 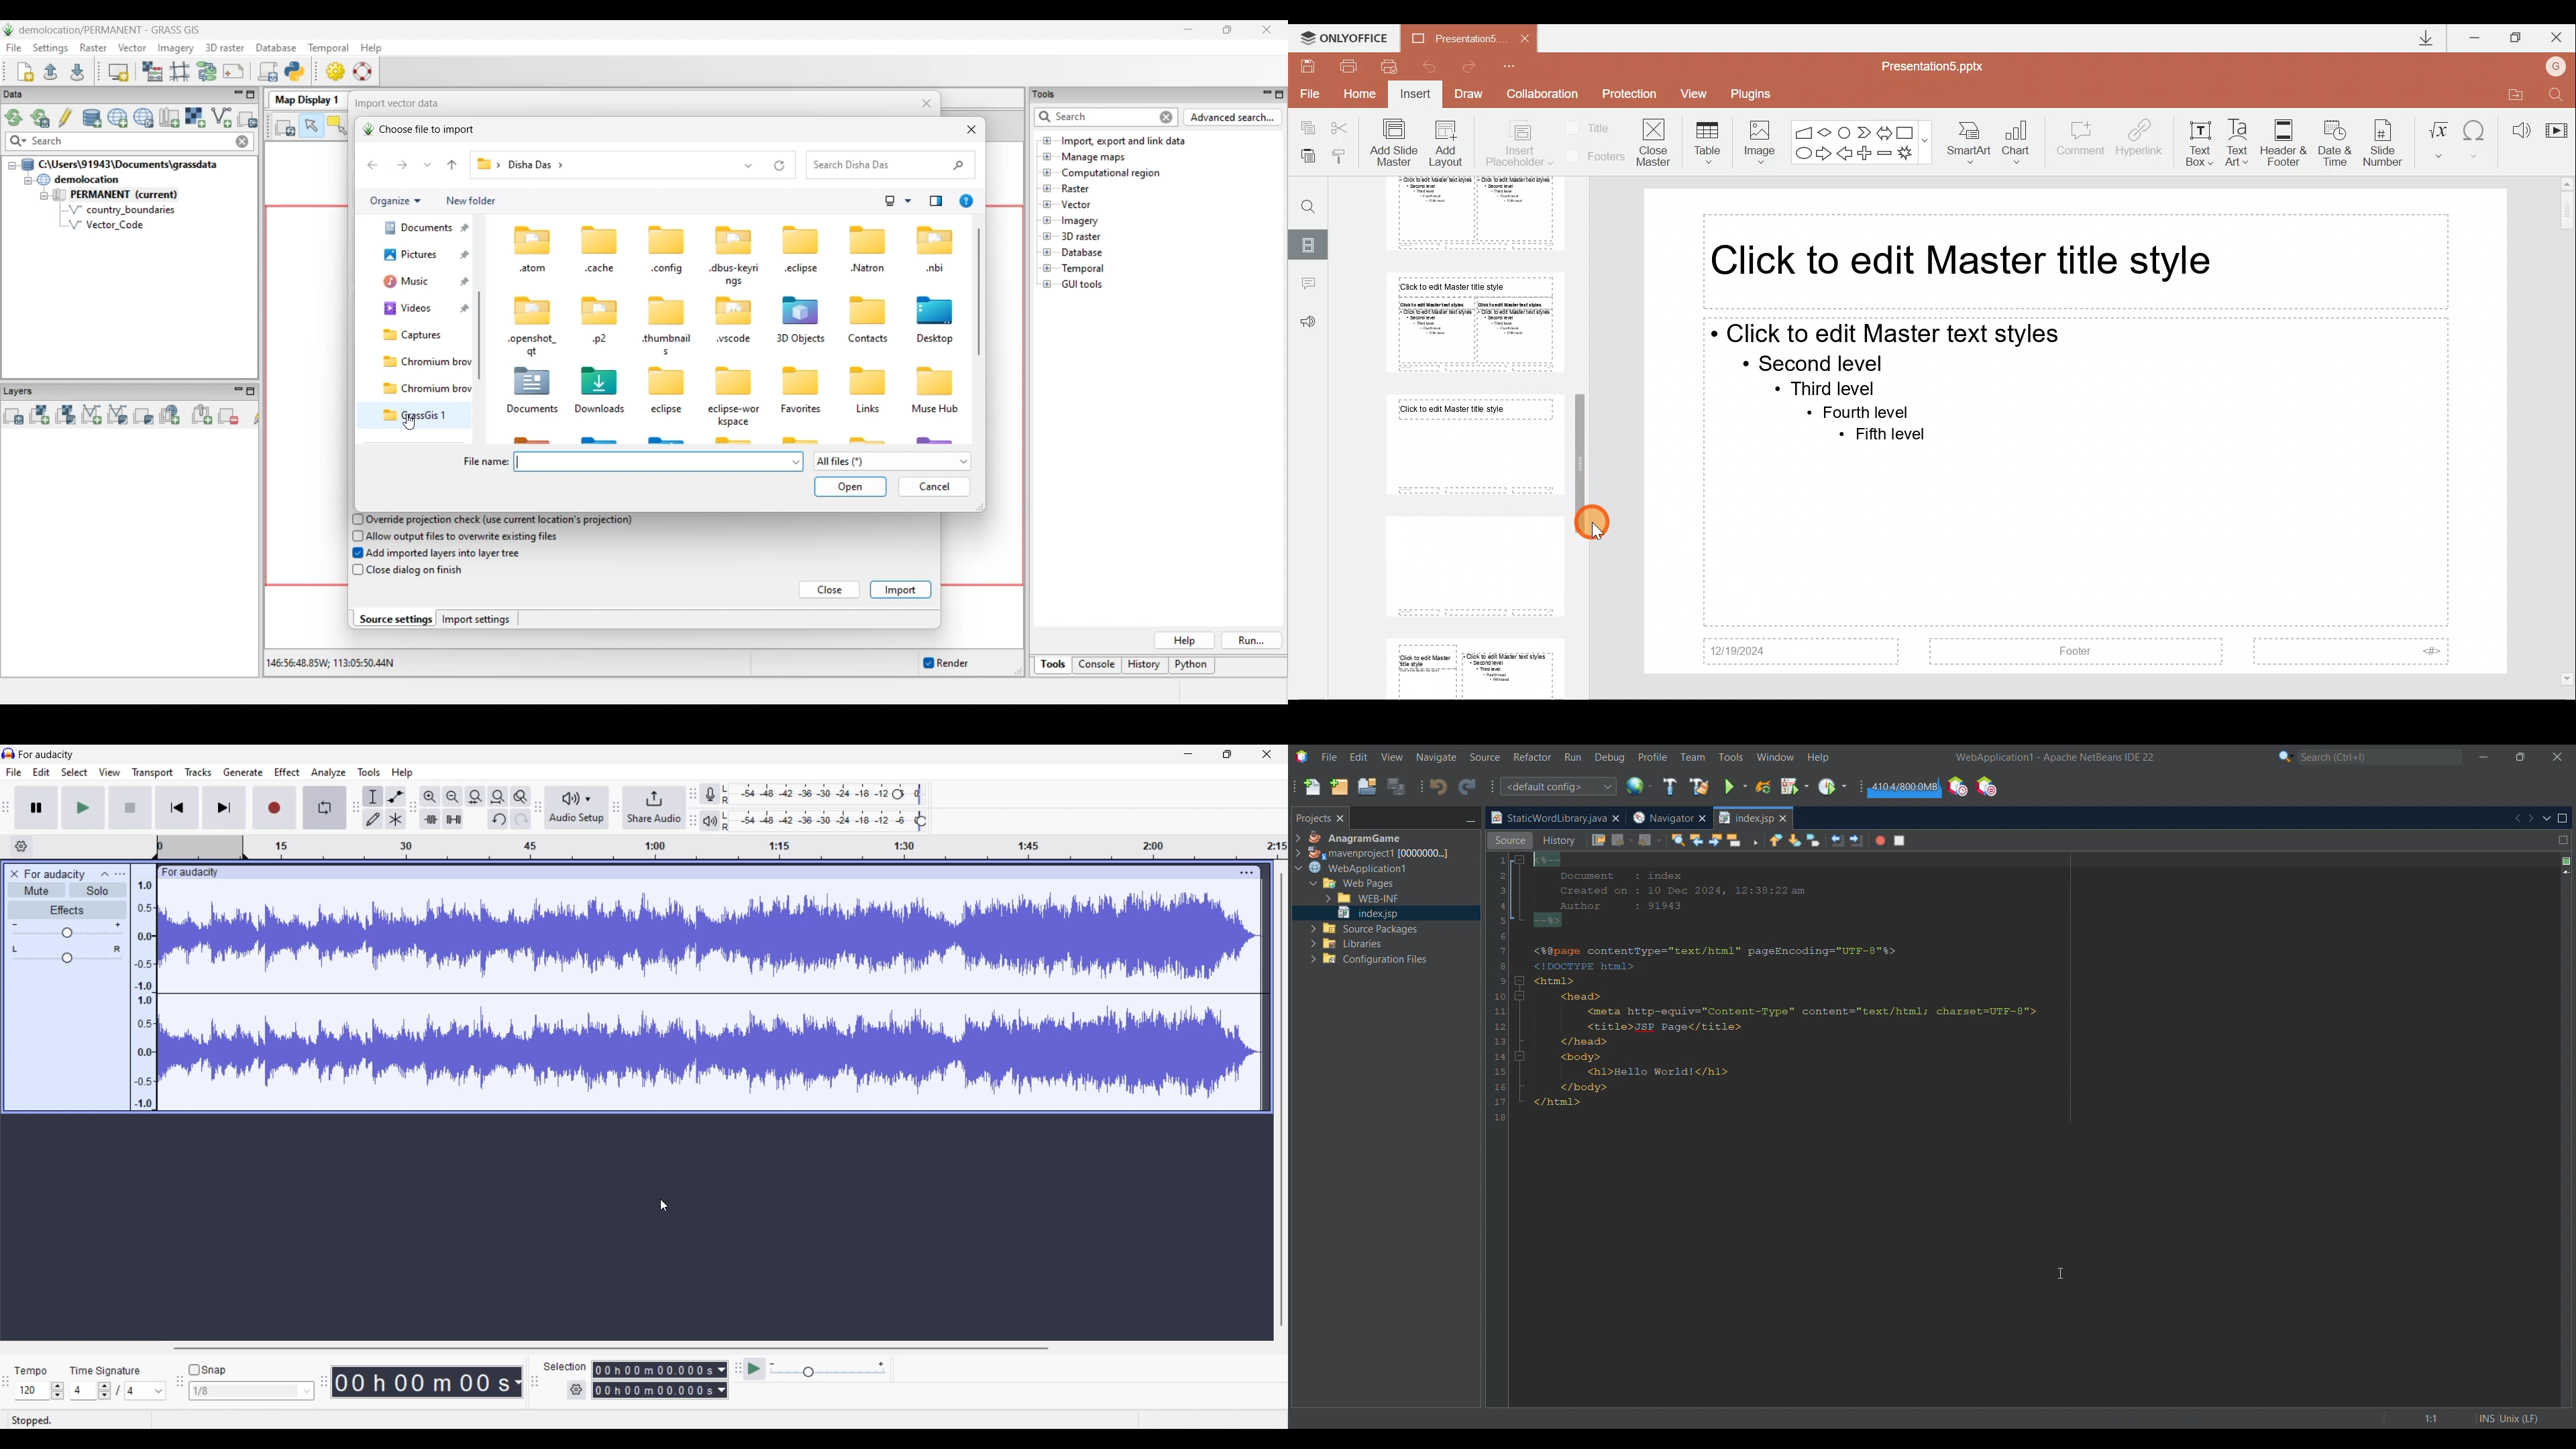 I want to click on Change Gain, so click(x=68, y=933).